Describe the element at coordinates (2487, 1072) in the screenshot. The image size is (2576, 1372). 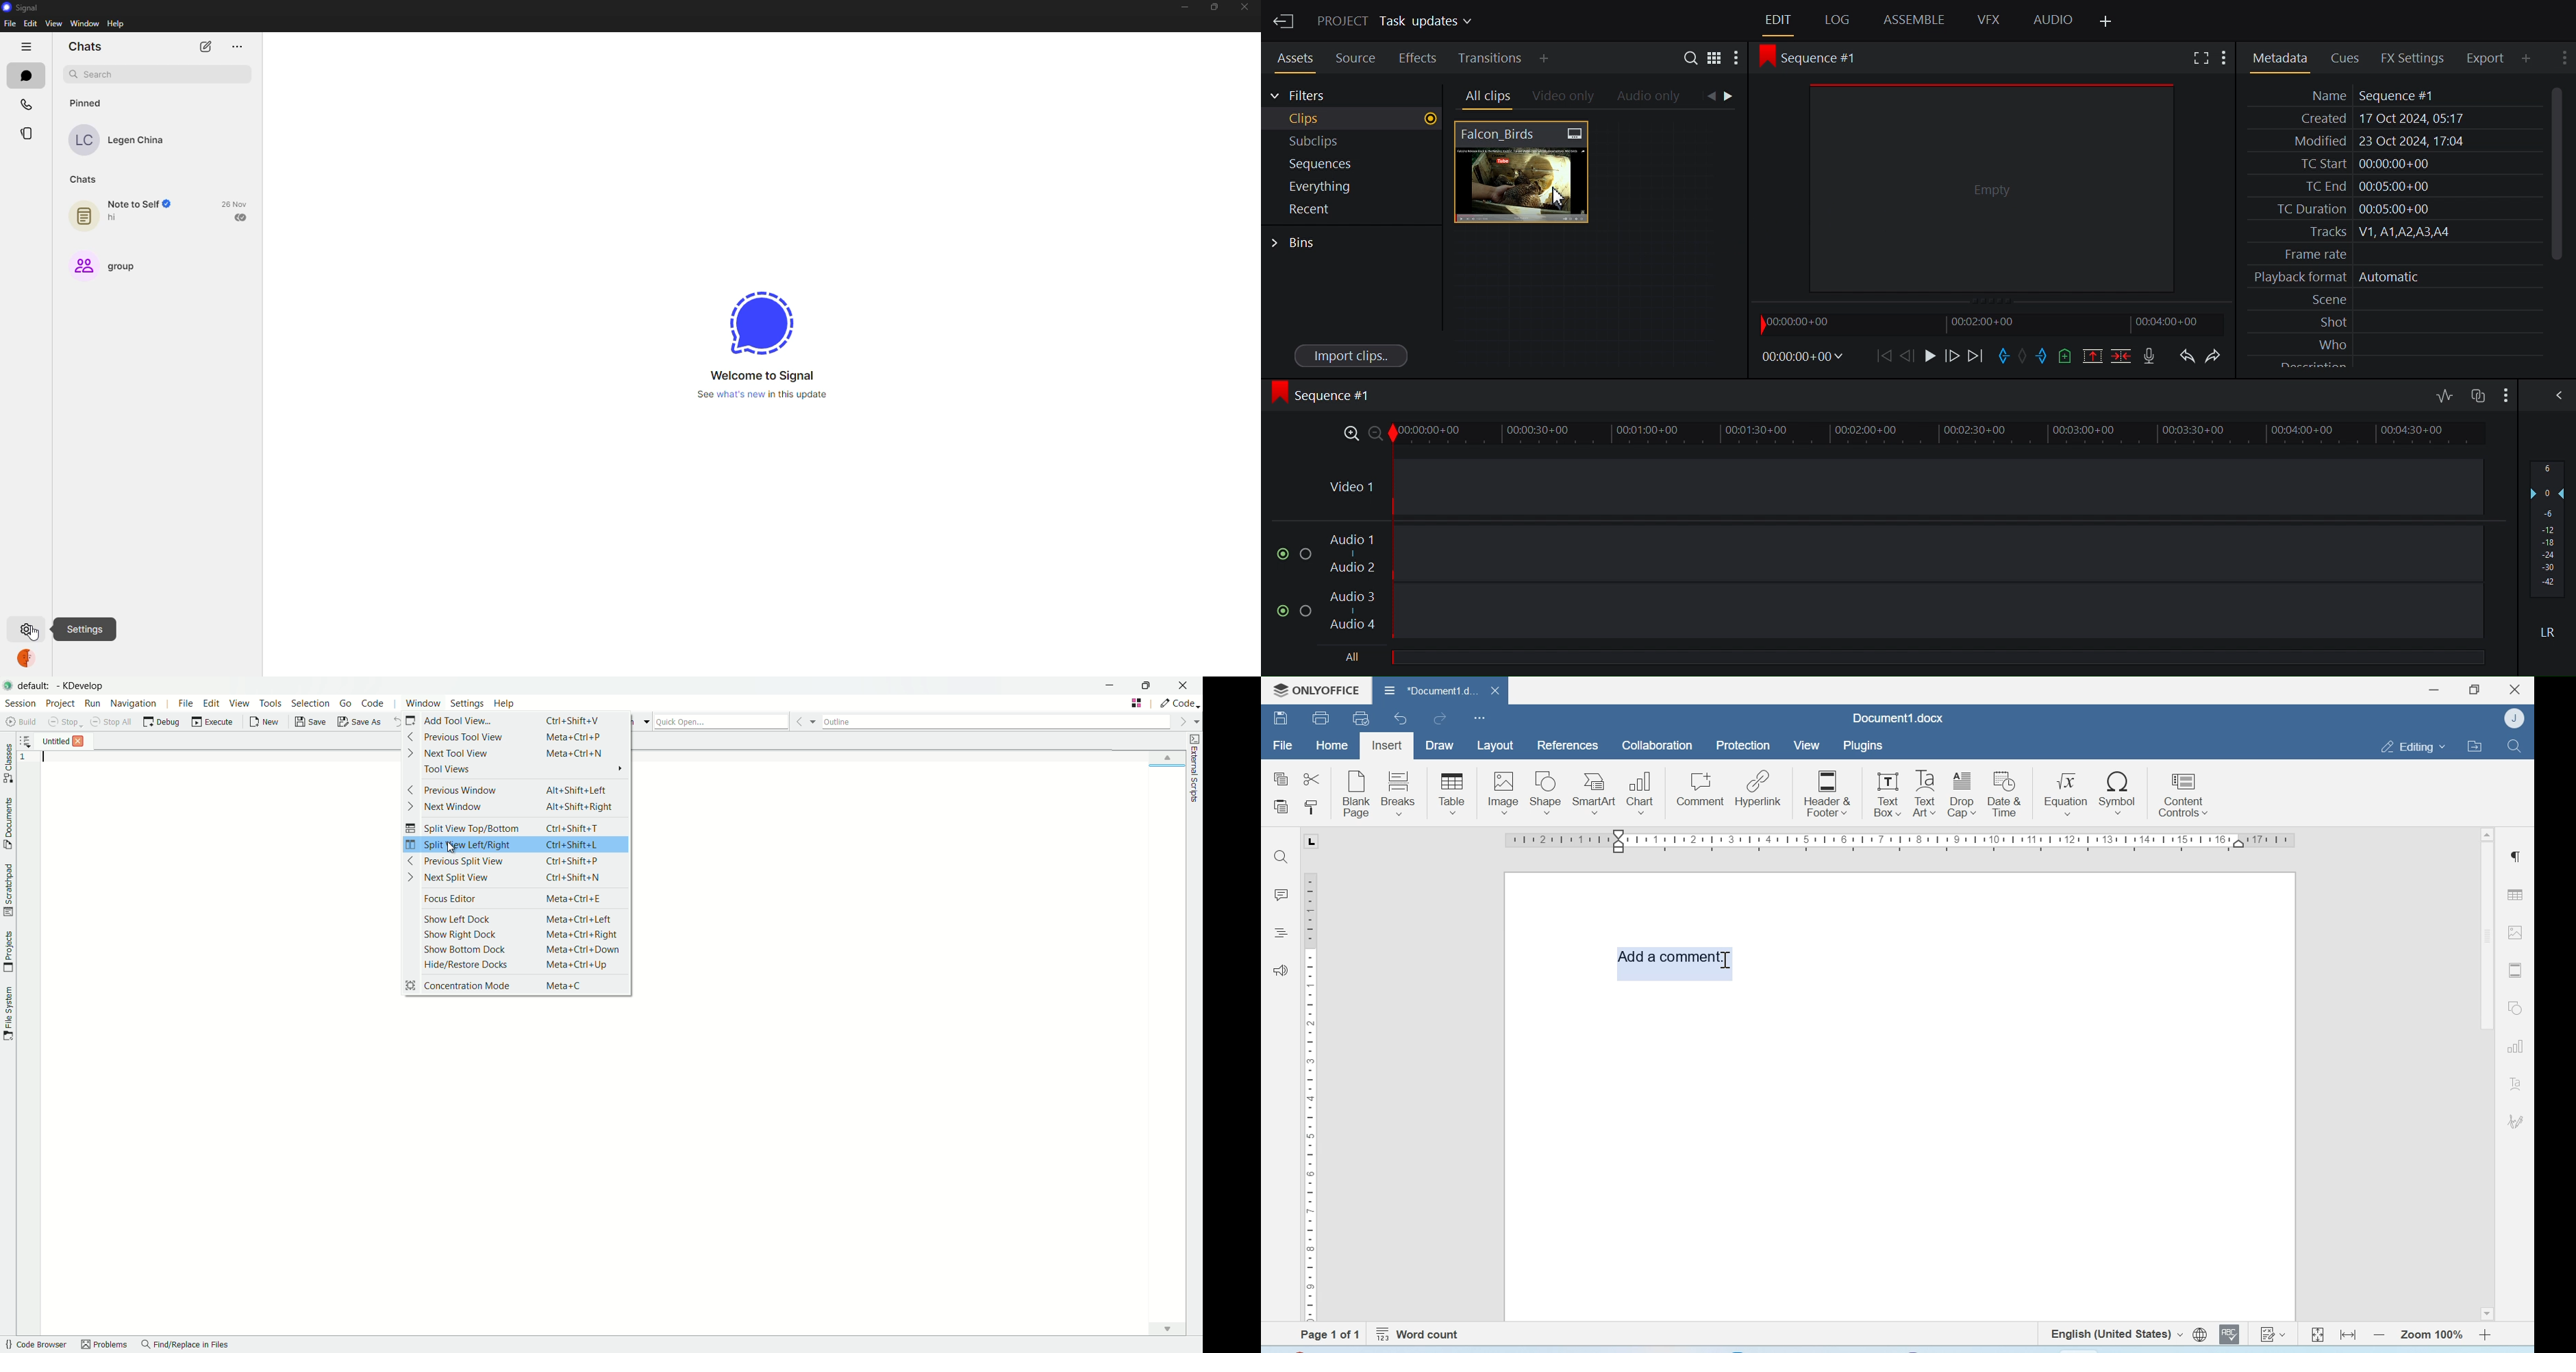
I see `Scrollbar` at that location.